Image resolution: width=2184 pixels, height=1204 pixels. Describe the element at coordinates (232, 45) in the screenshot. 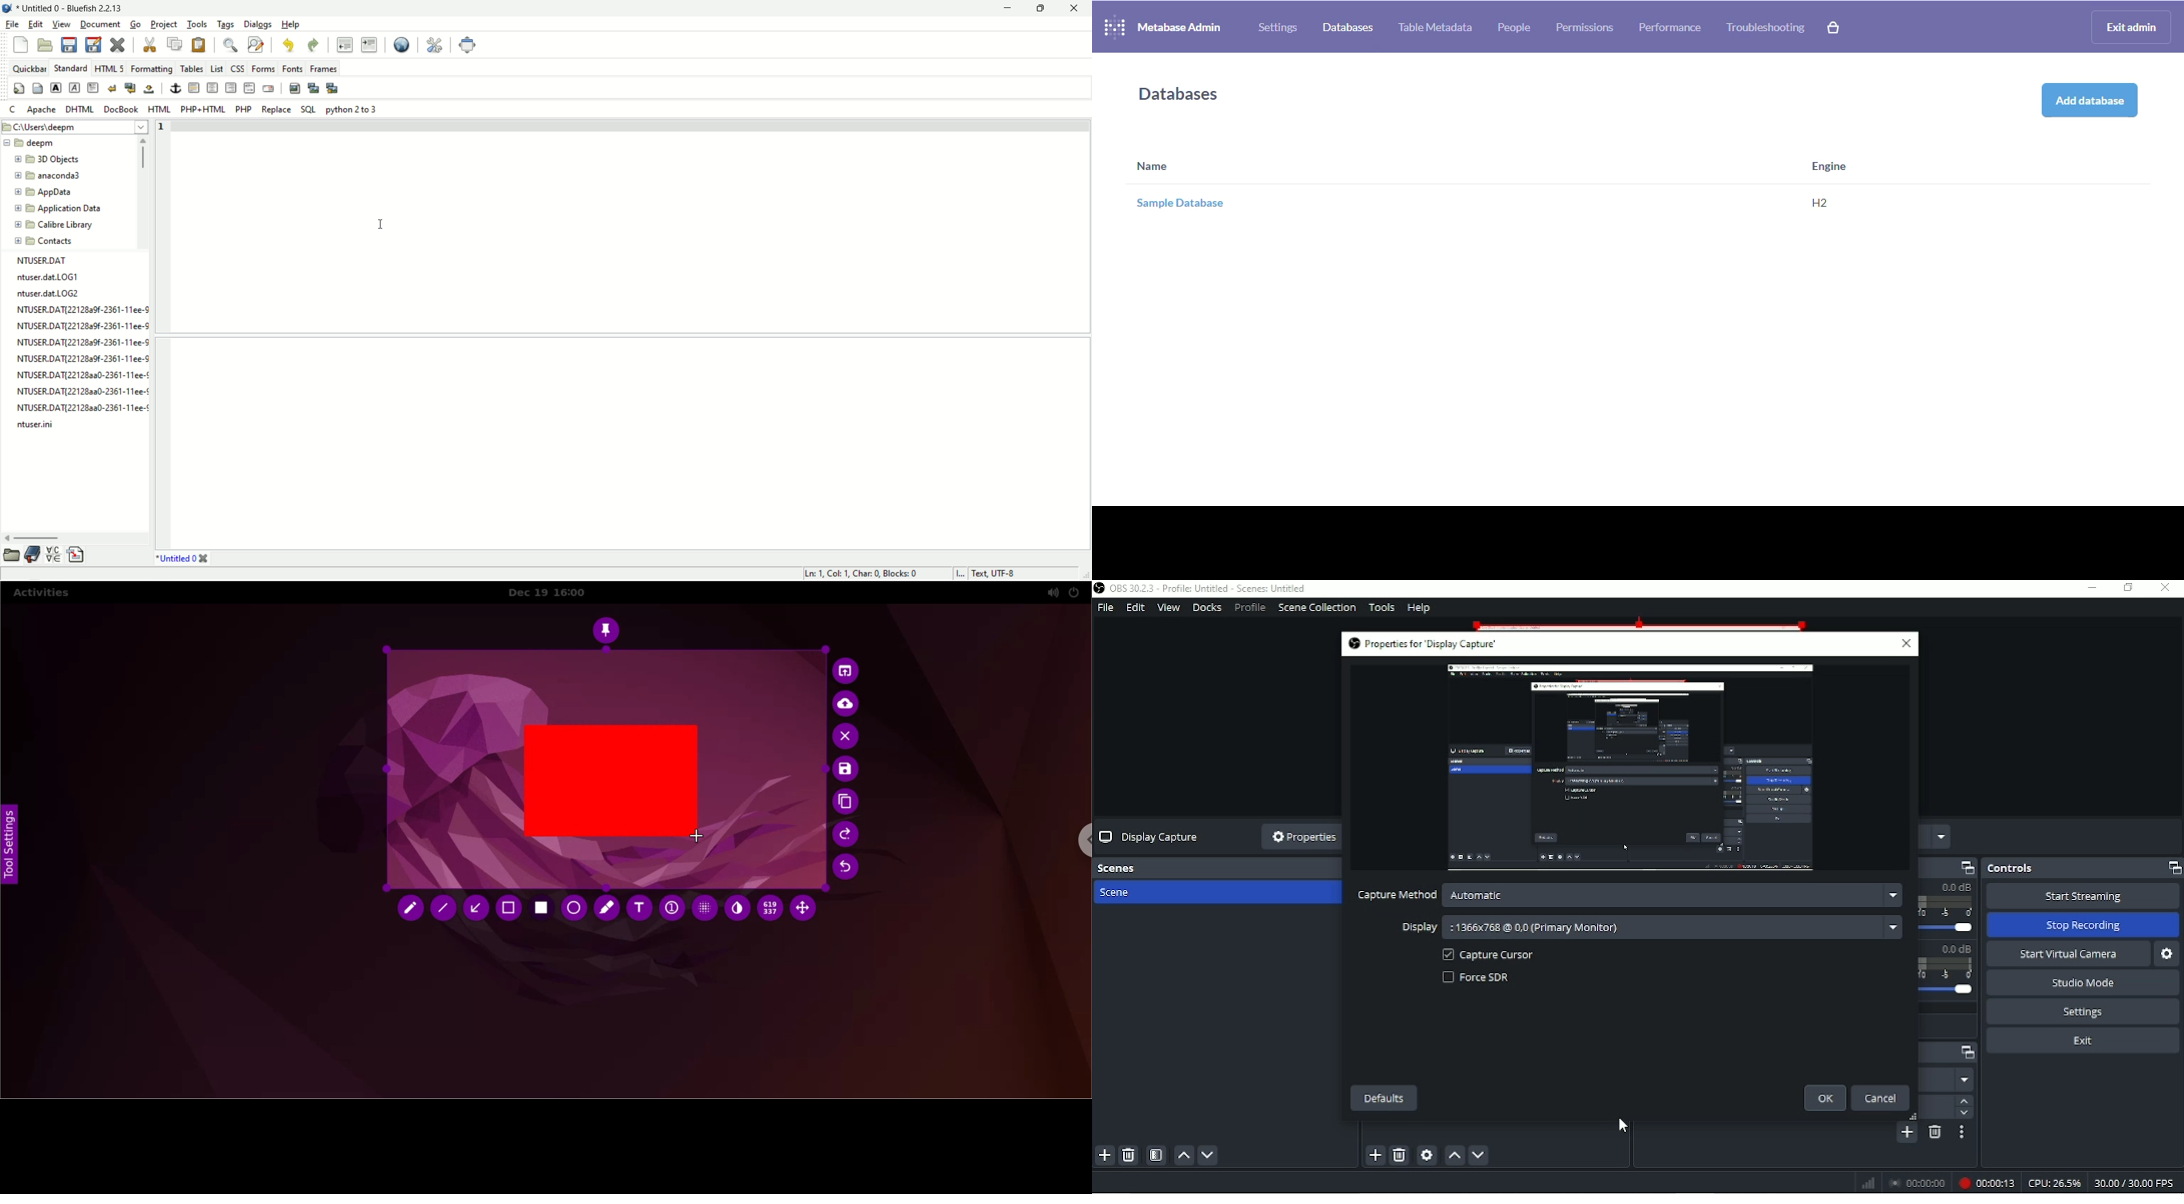

I see `find` at that location.